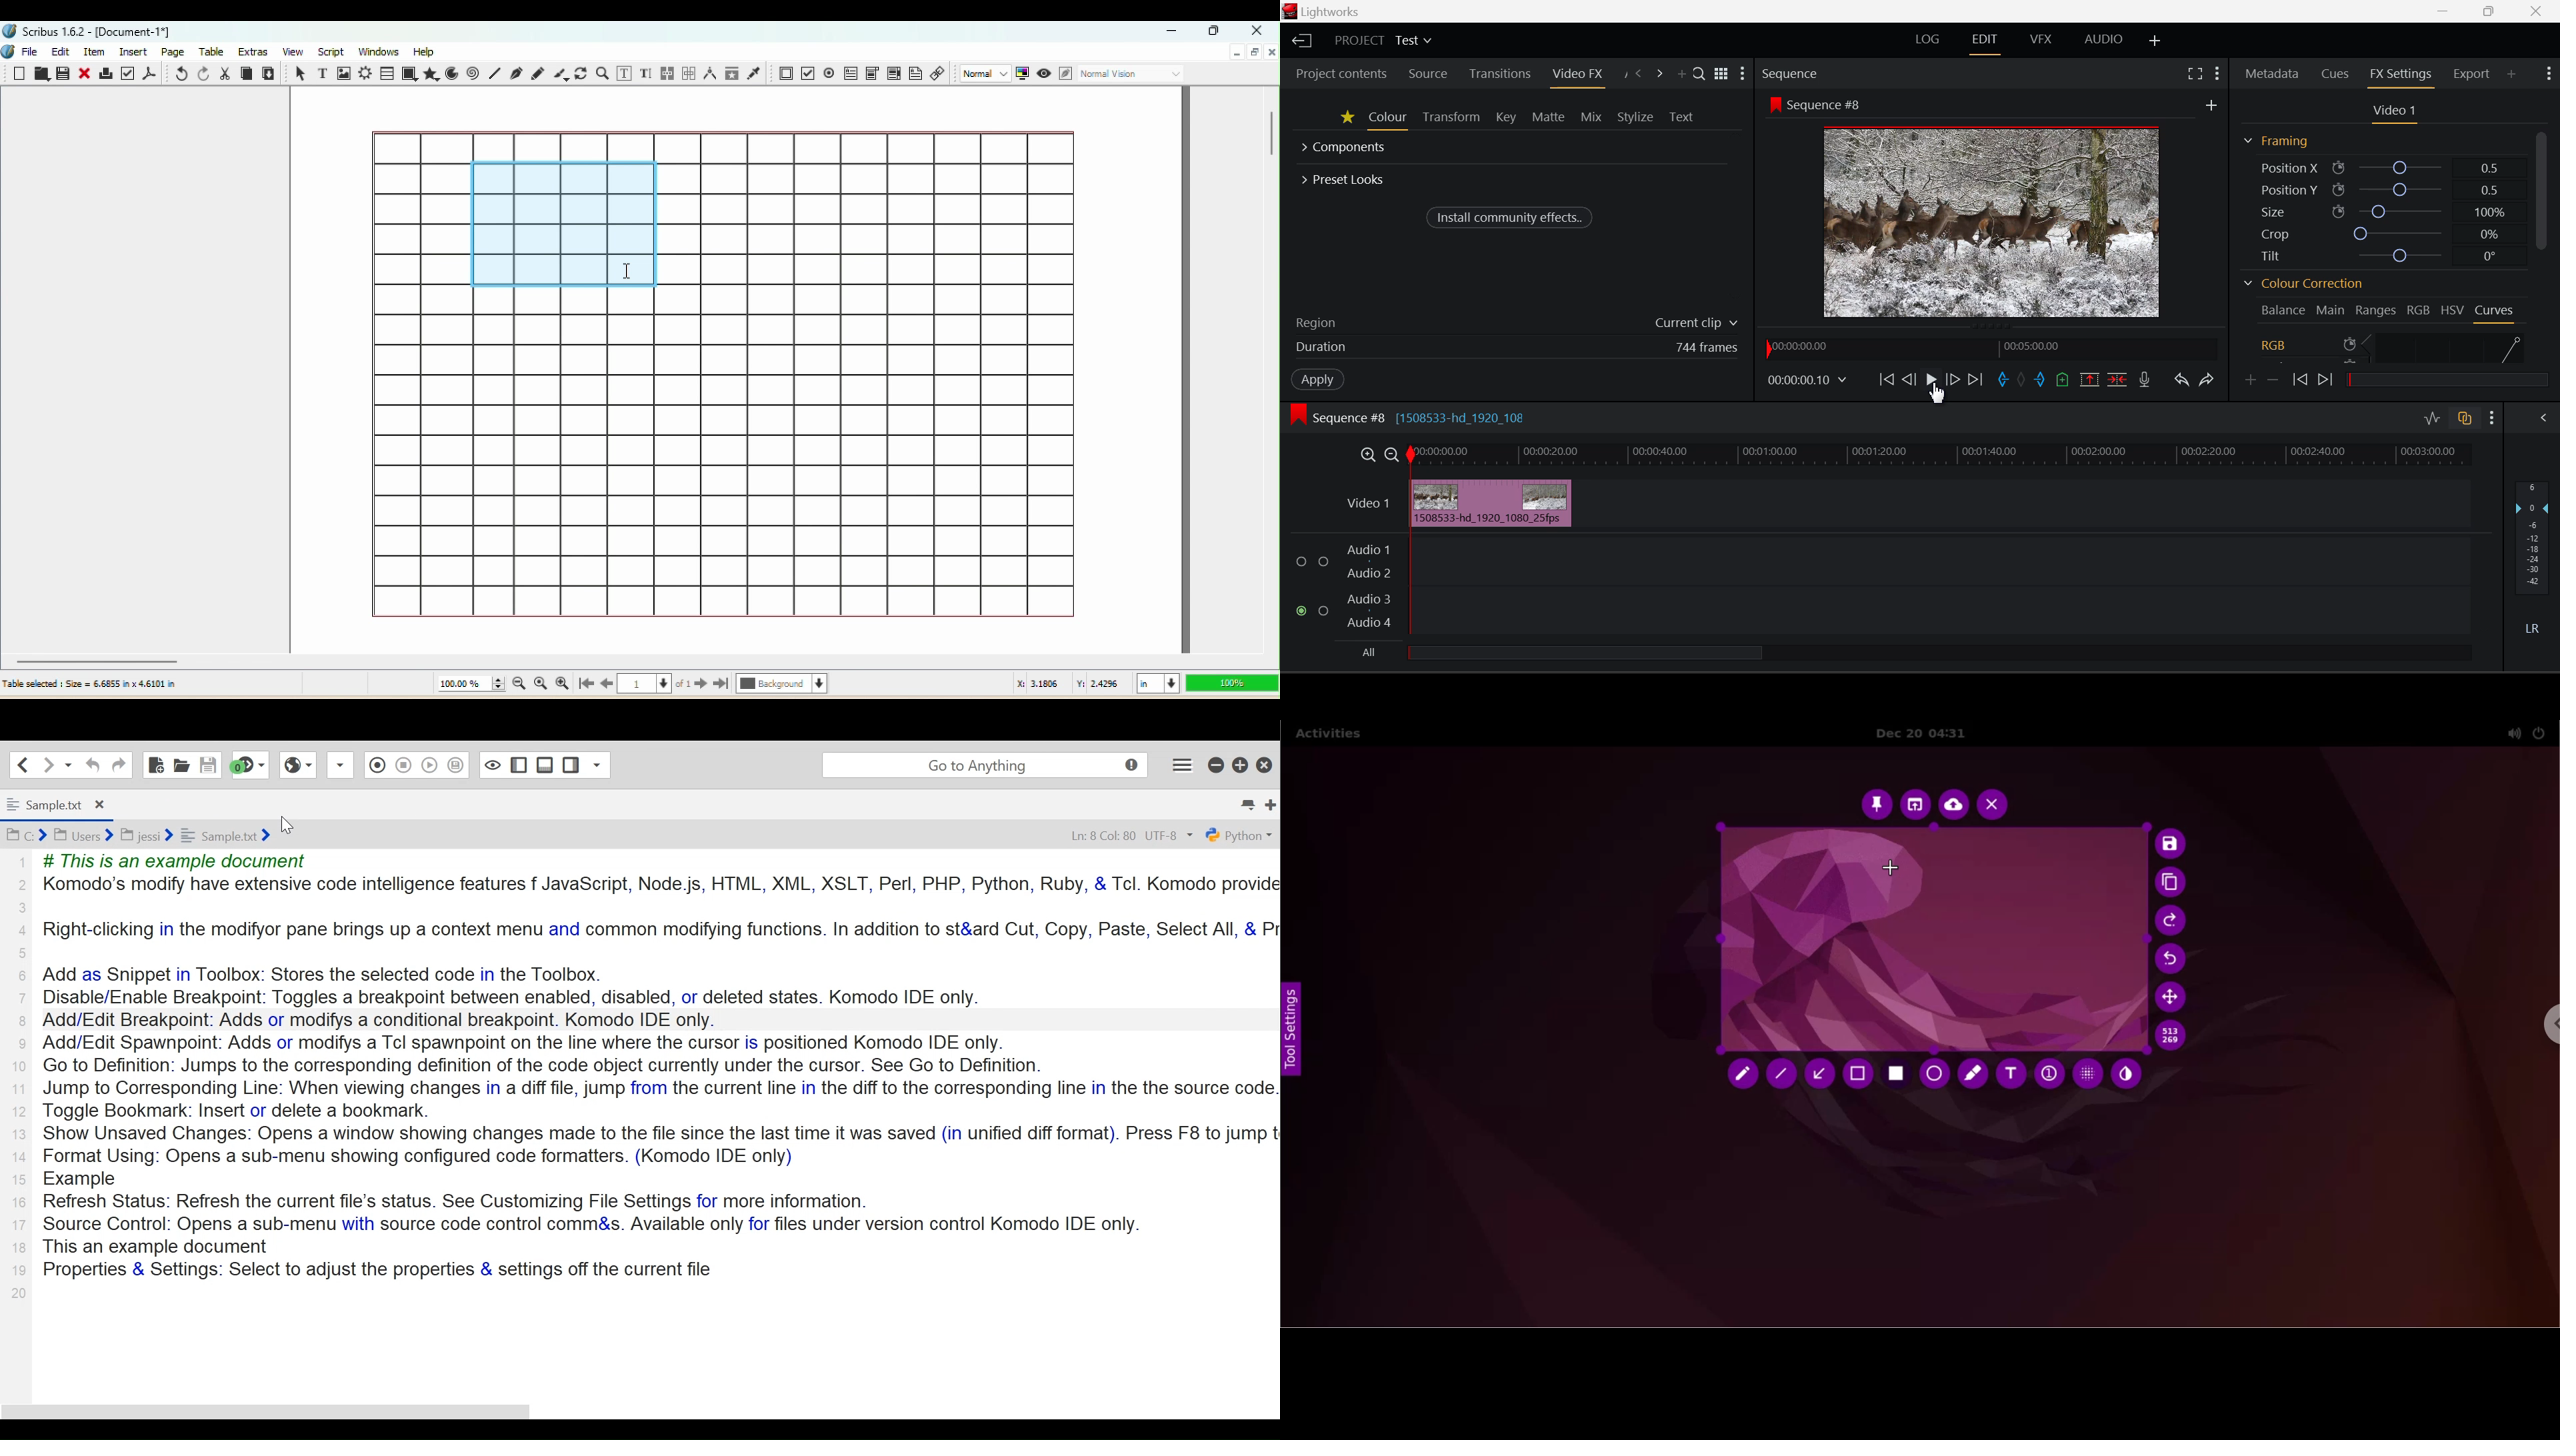  I want to click on Cursor on Play, so click(1929, 380).